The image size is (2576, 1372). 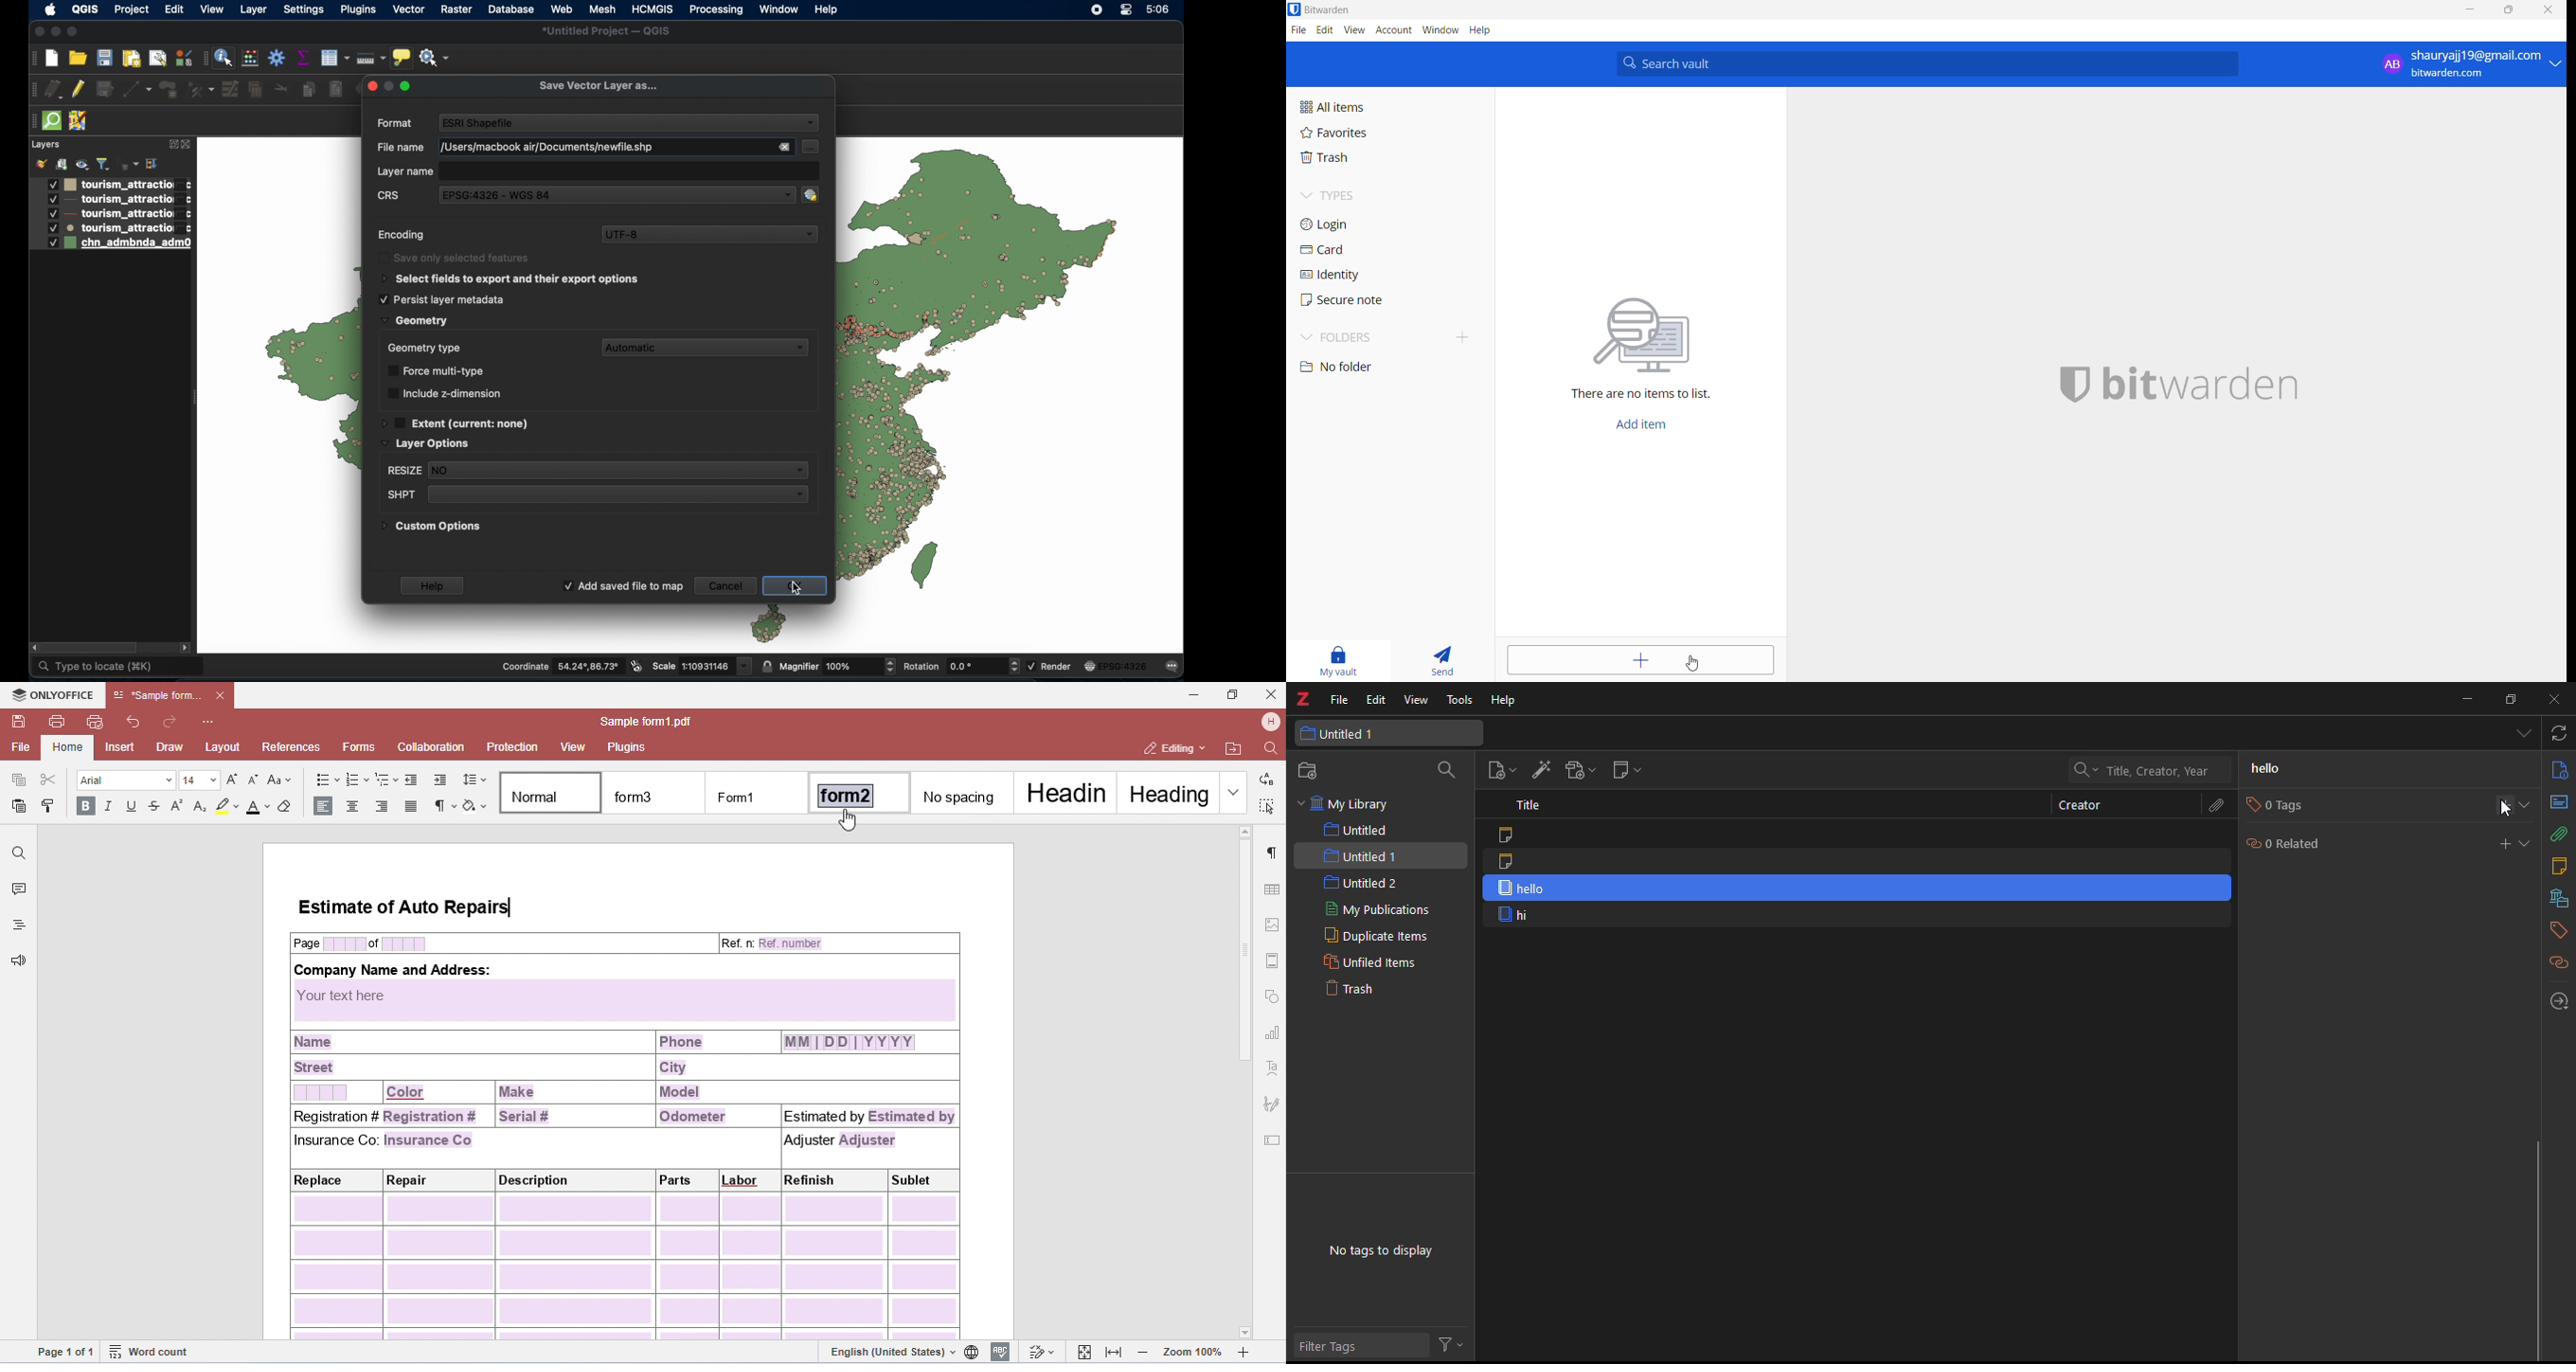 I want to click on add saved file to map, so click(x=623, y=587).